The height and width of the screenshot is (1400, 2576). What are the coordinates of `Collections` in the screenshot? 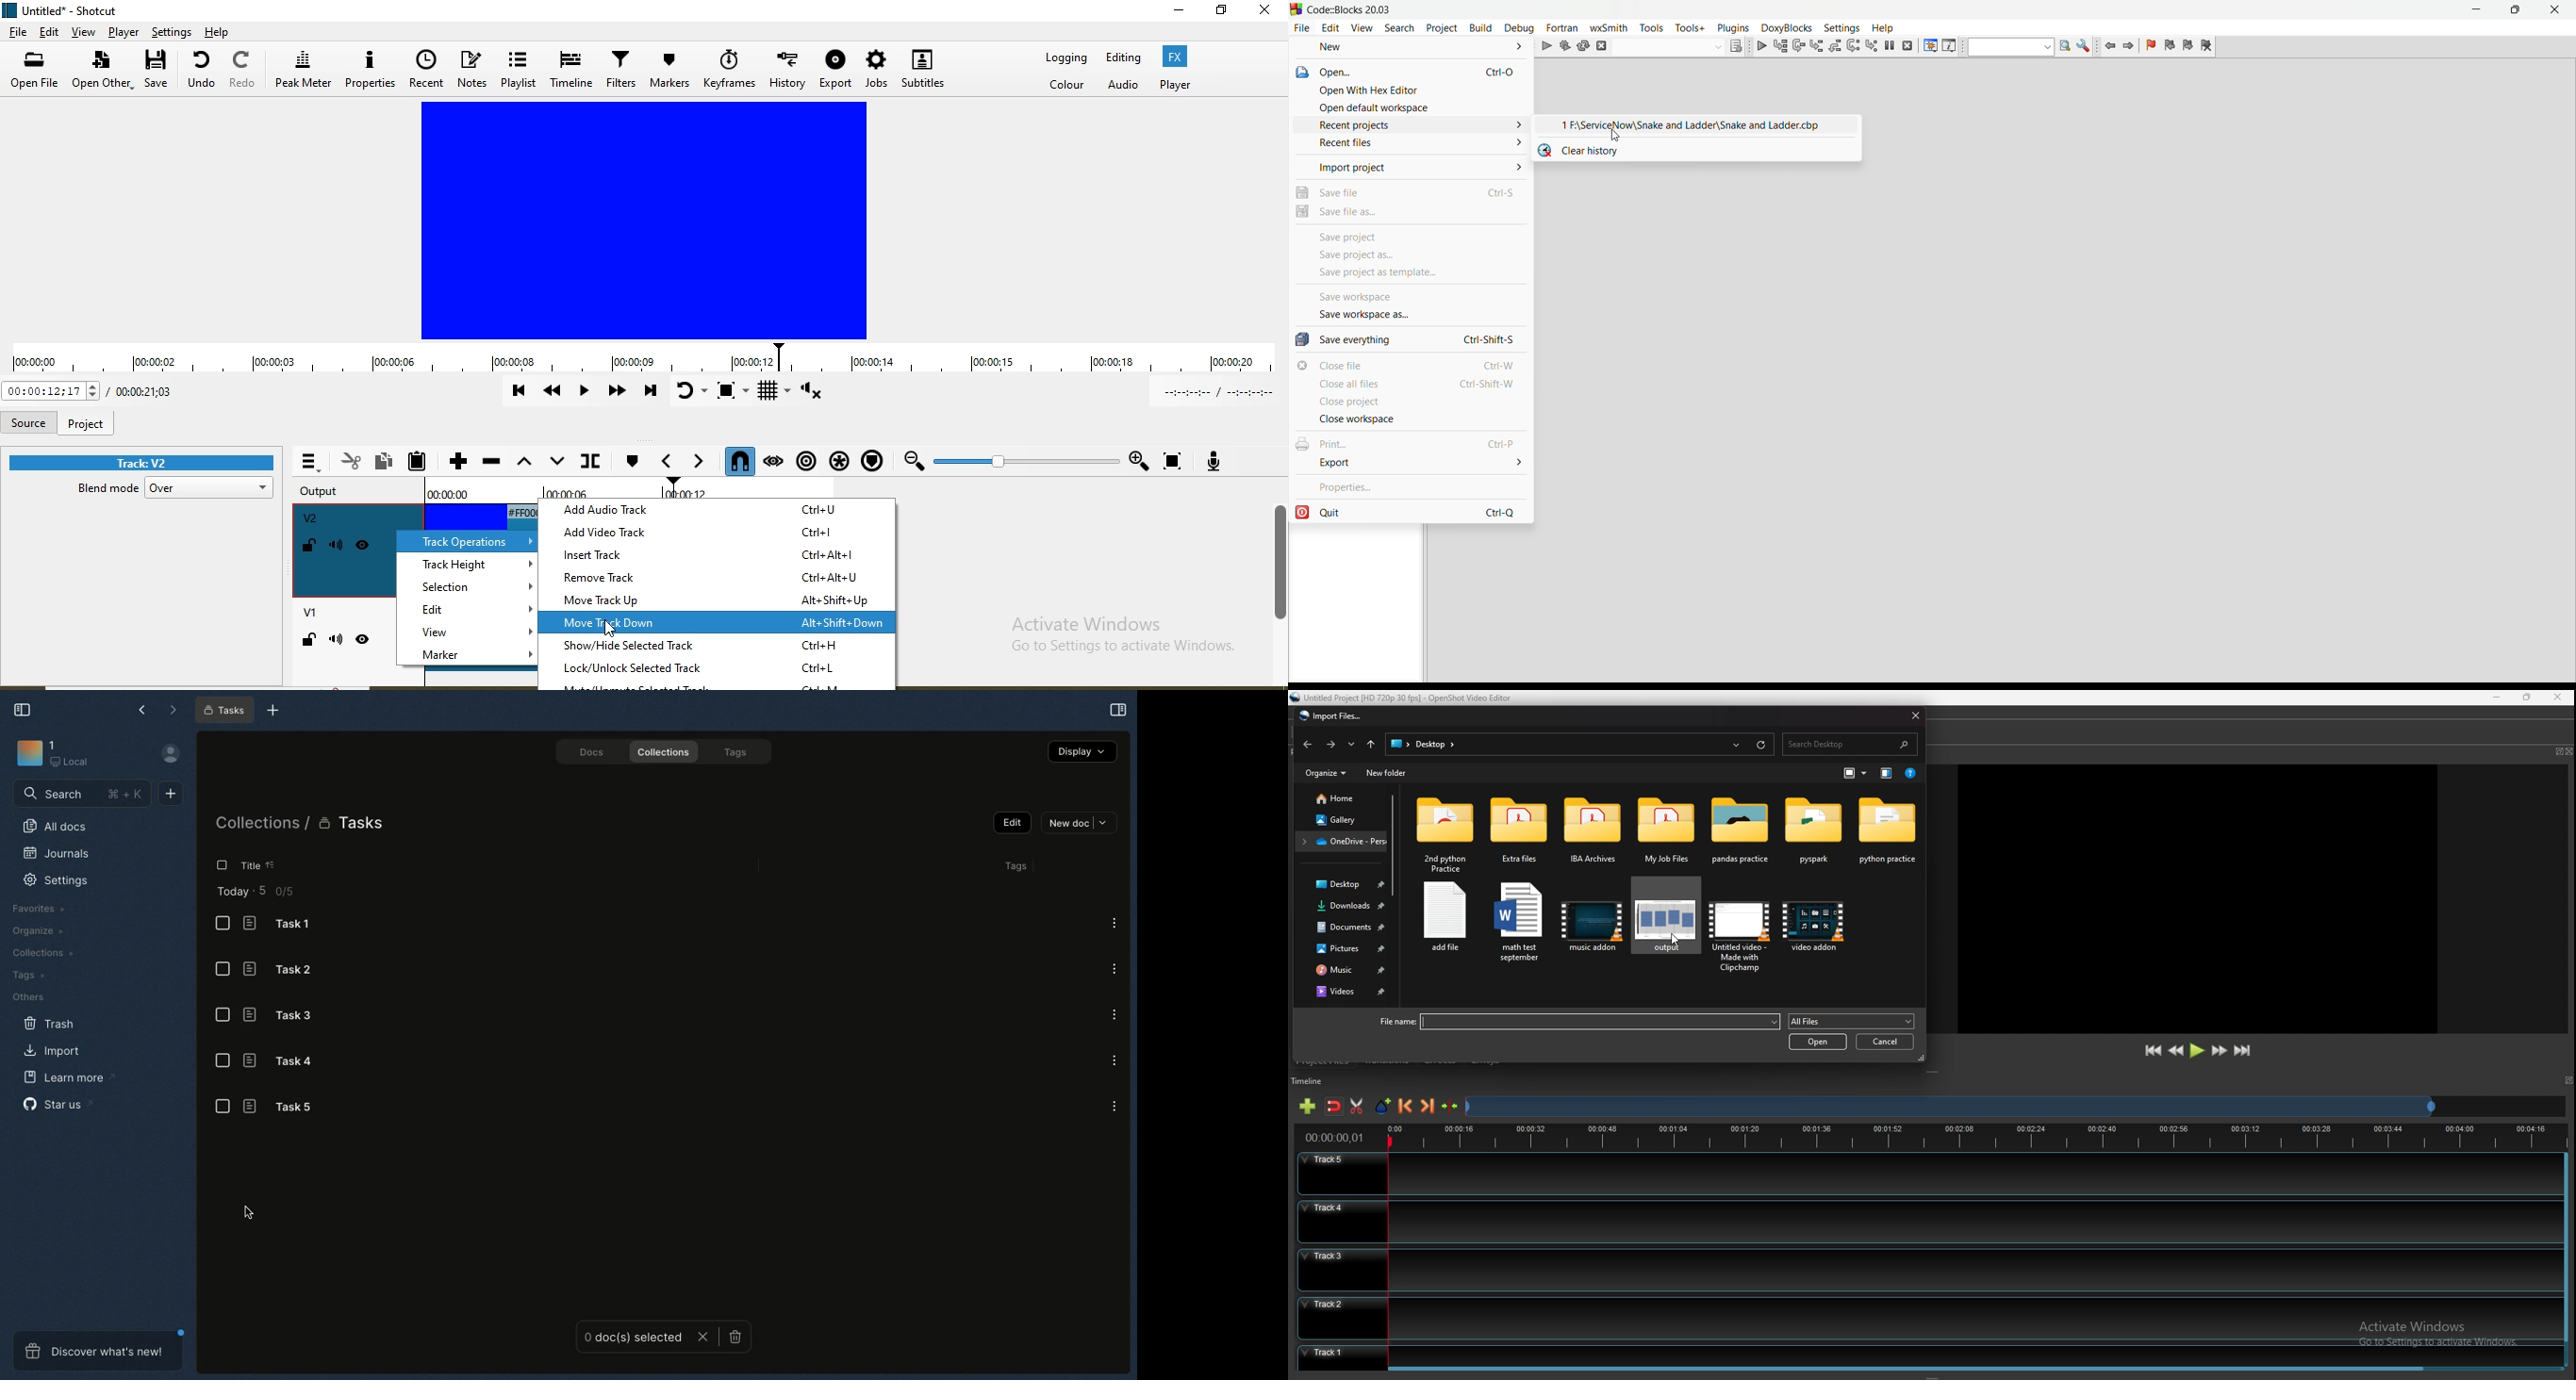 It's located at (257, 825).